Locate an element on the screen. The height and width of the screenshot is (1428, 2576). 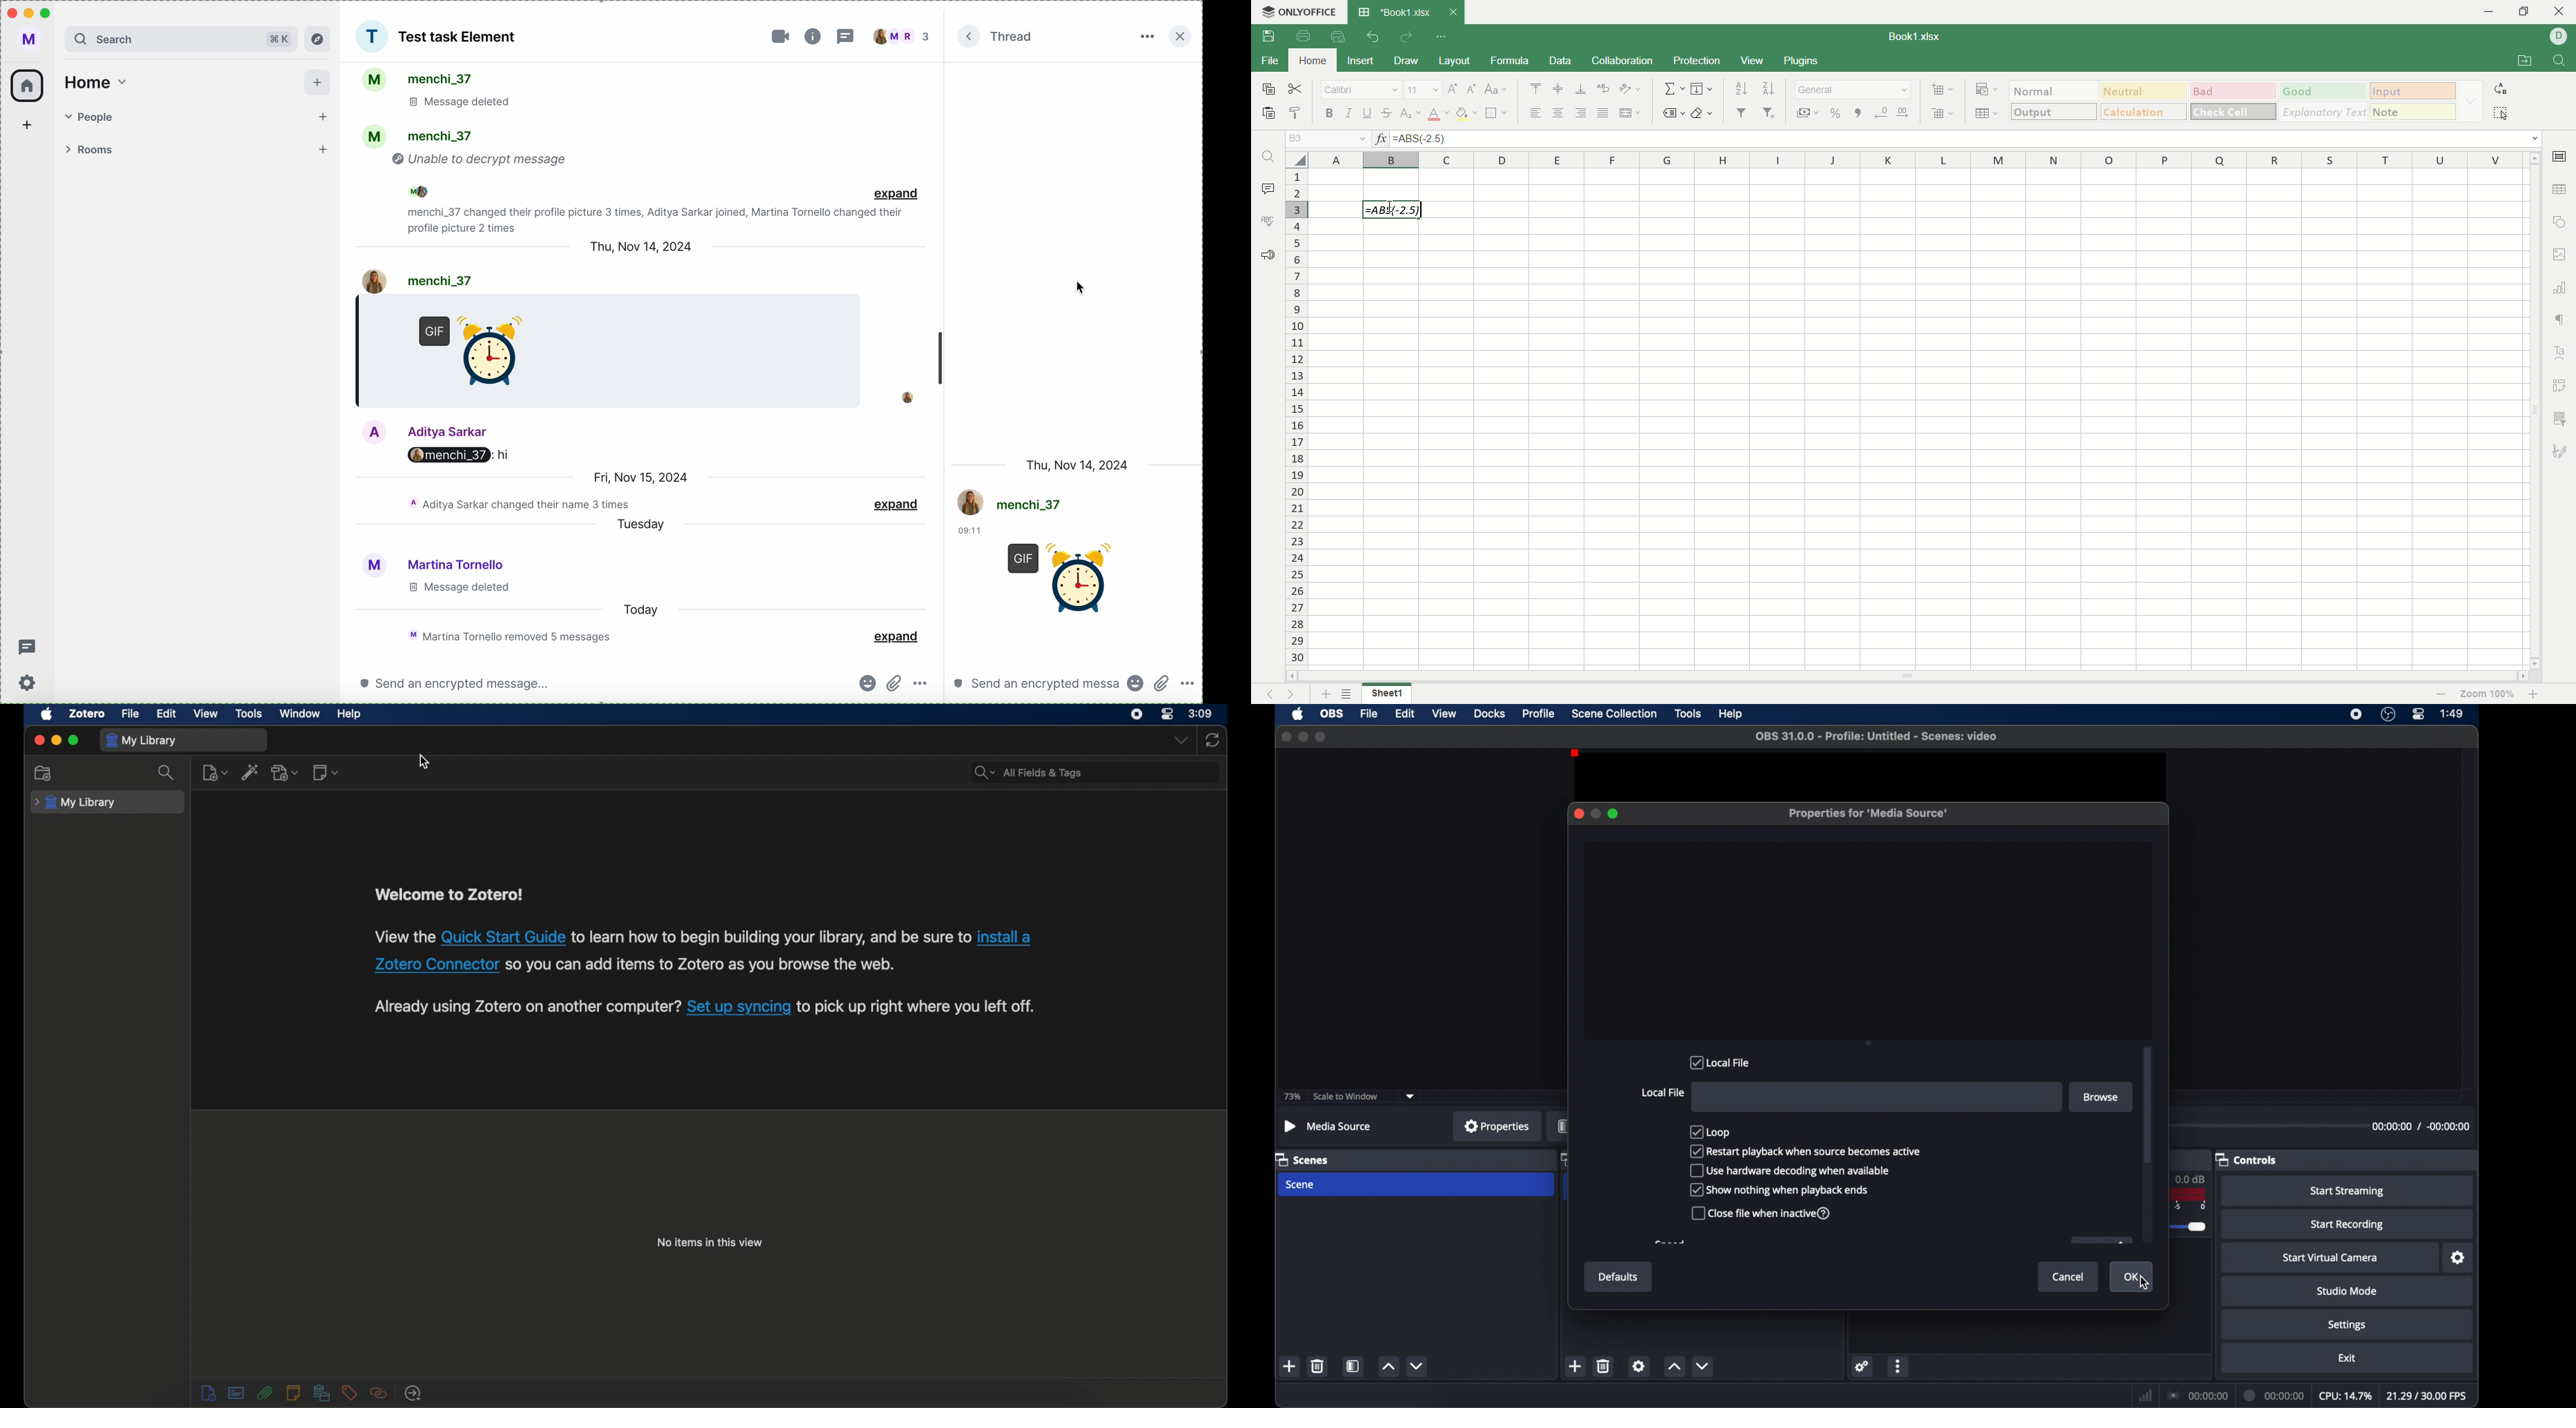
decrement is located at coordinates (1703, 1365).